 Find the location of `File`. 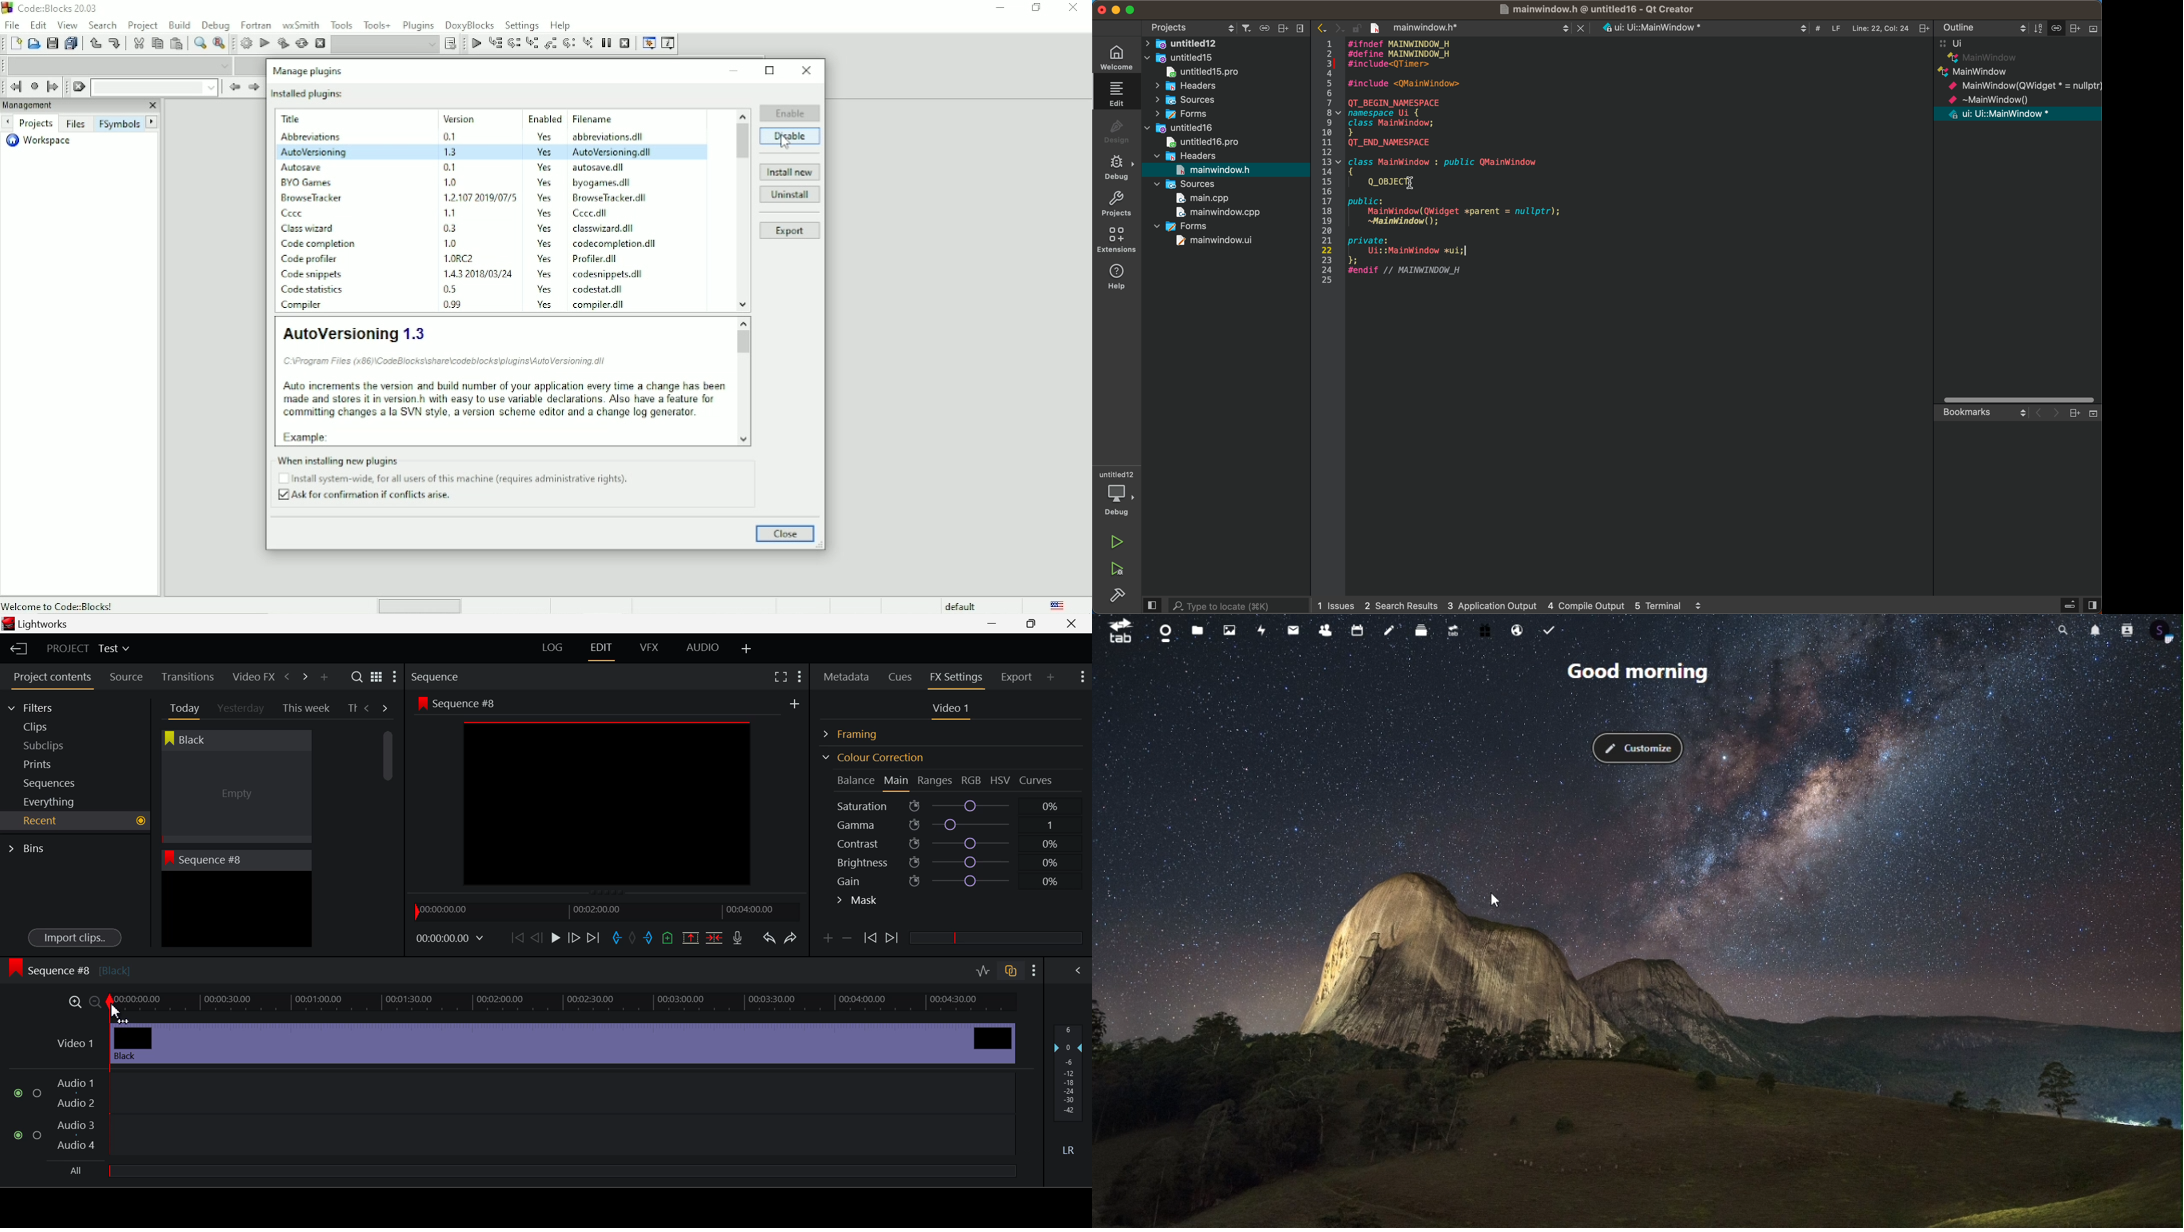

File is located at coordinates (10, 24).